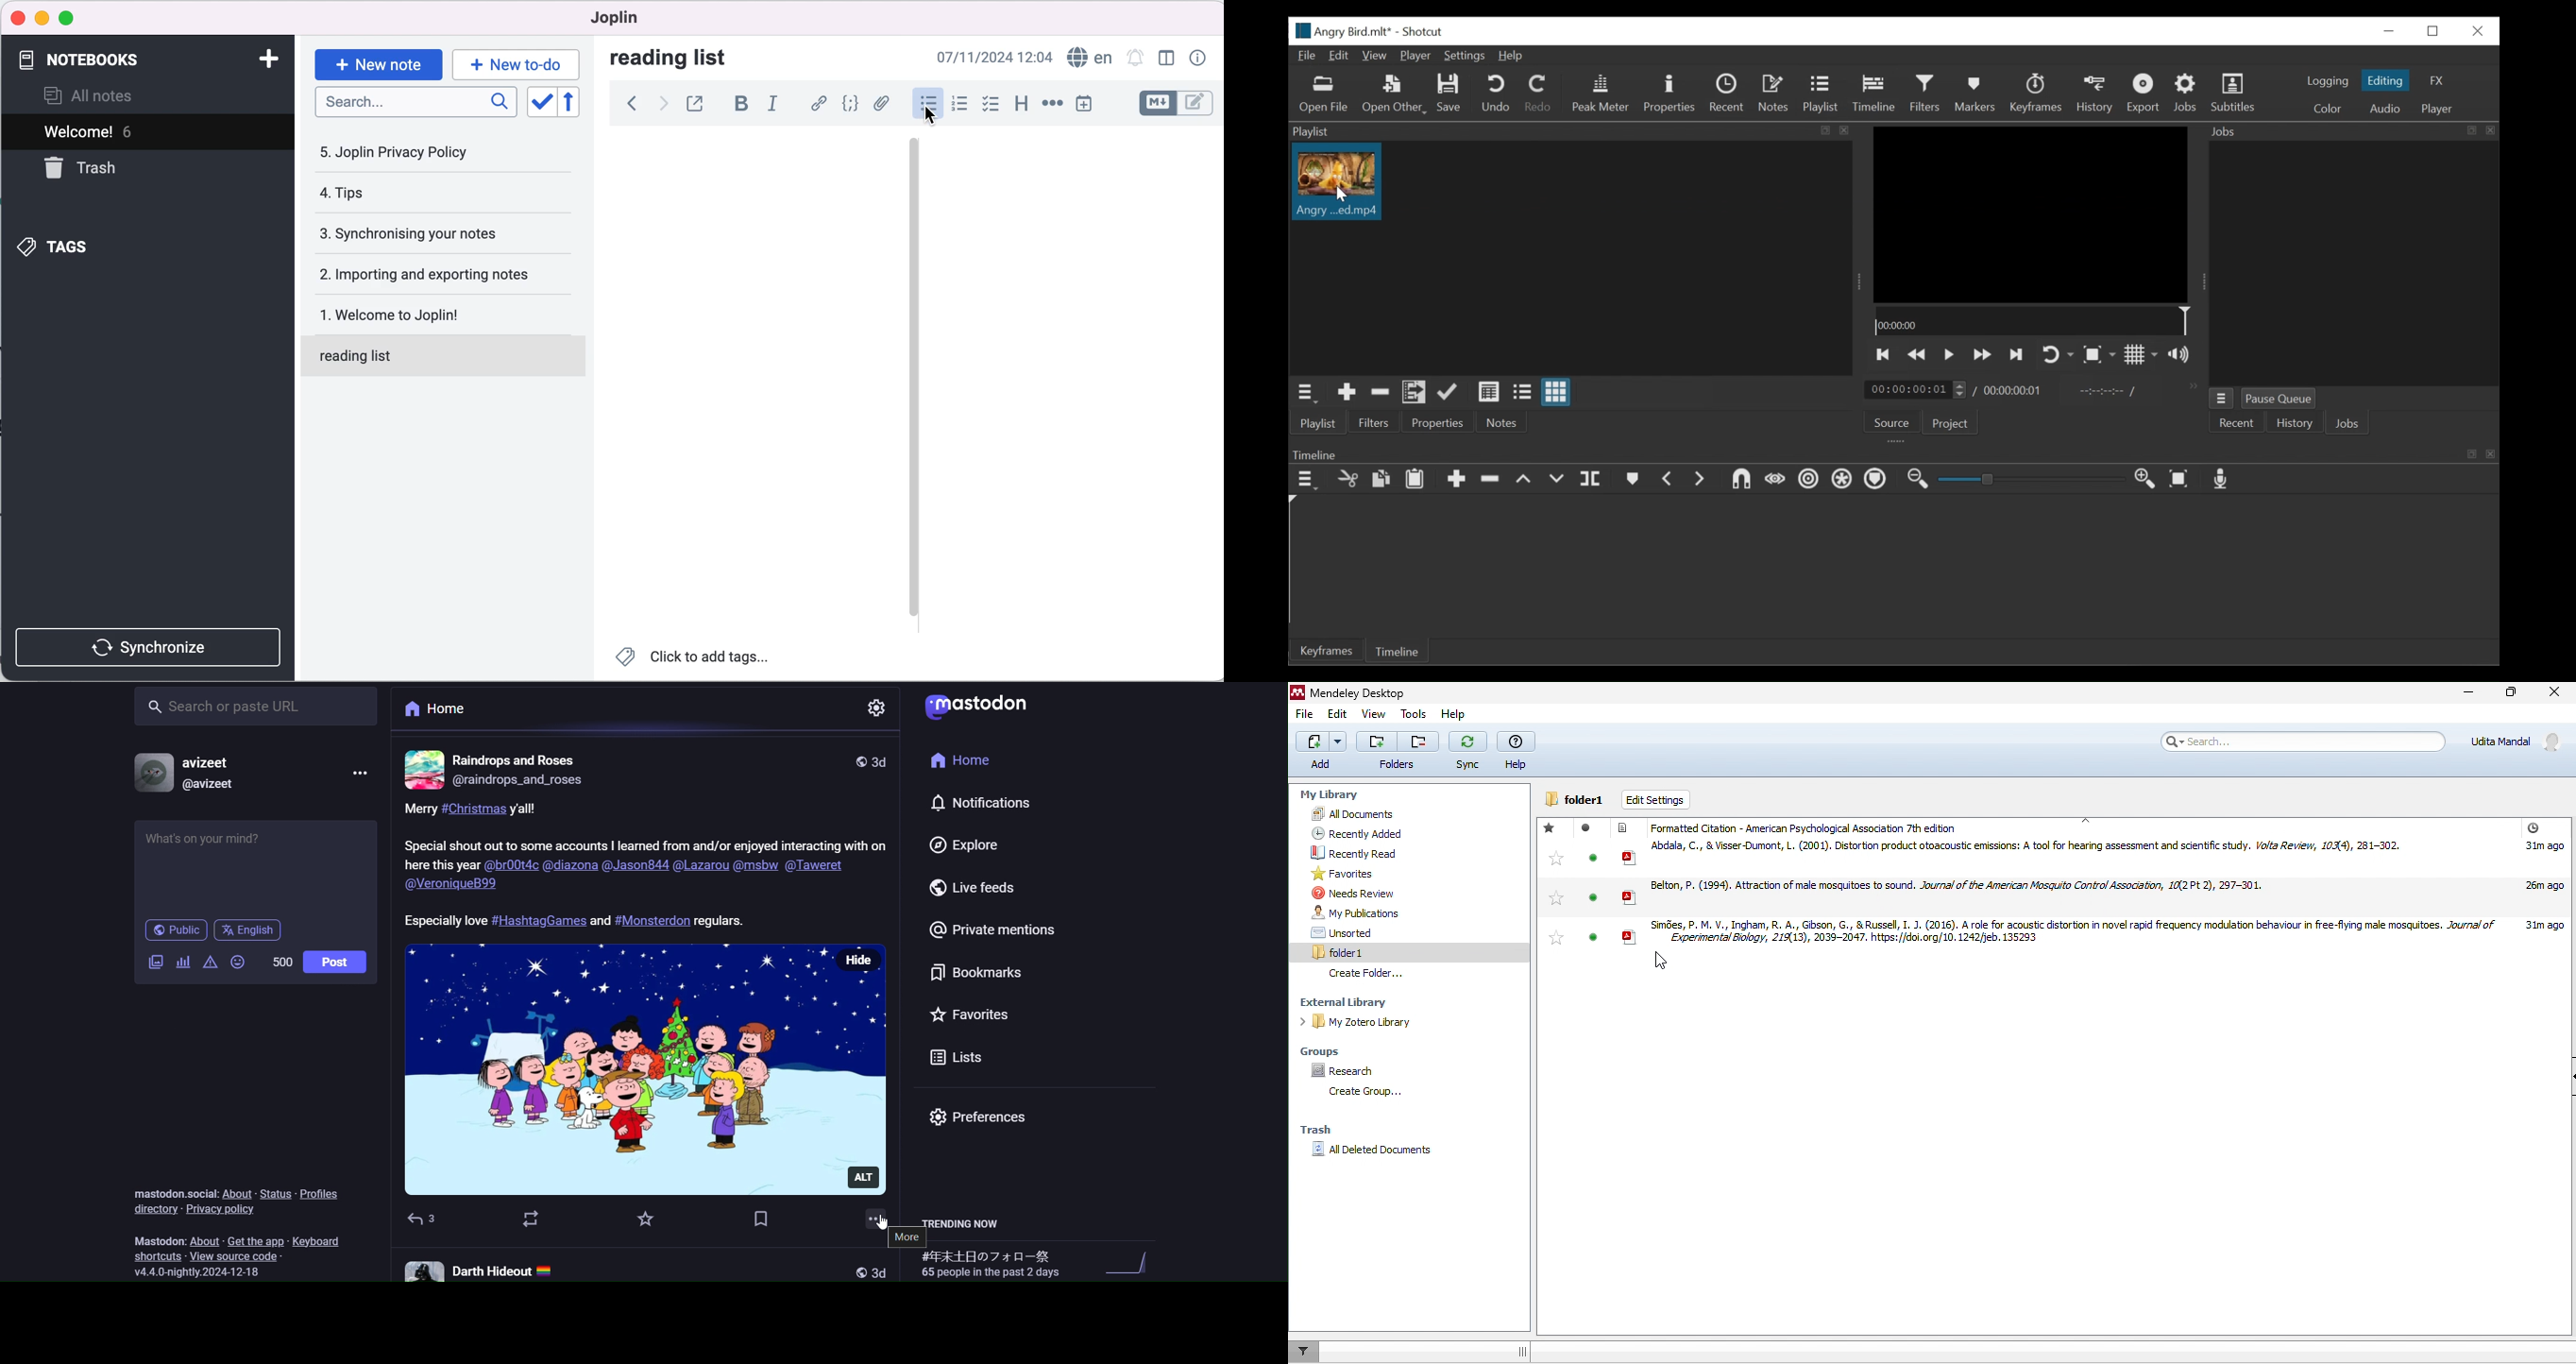 The image size is (2576, 1372). Describe the element at coordinates (820, 103) in the screenshot. I see `hyperlink` at that location.